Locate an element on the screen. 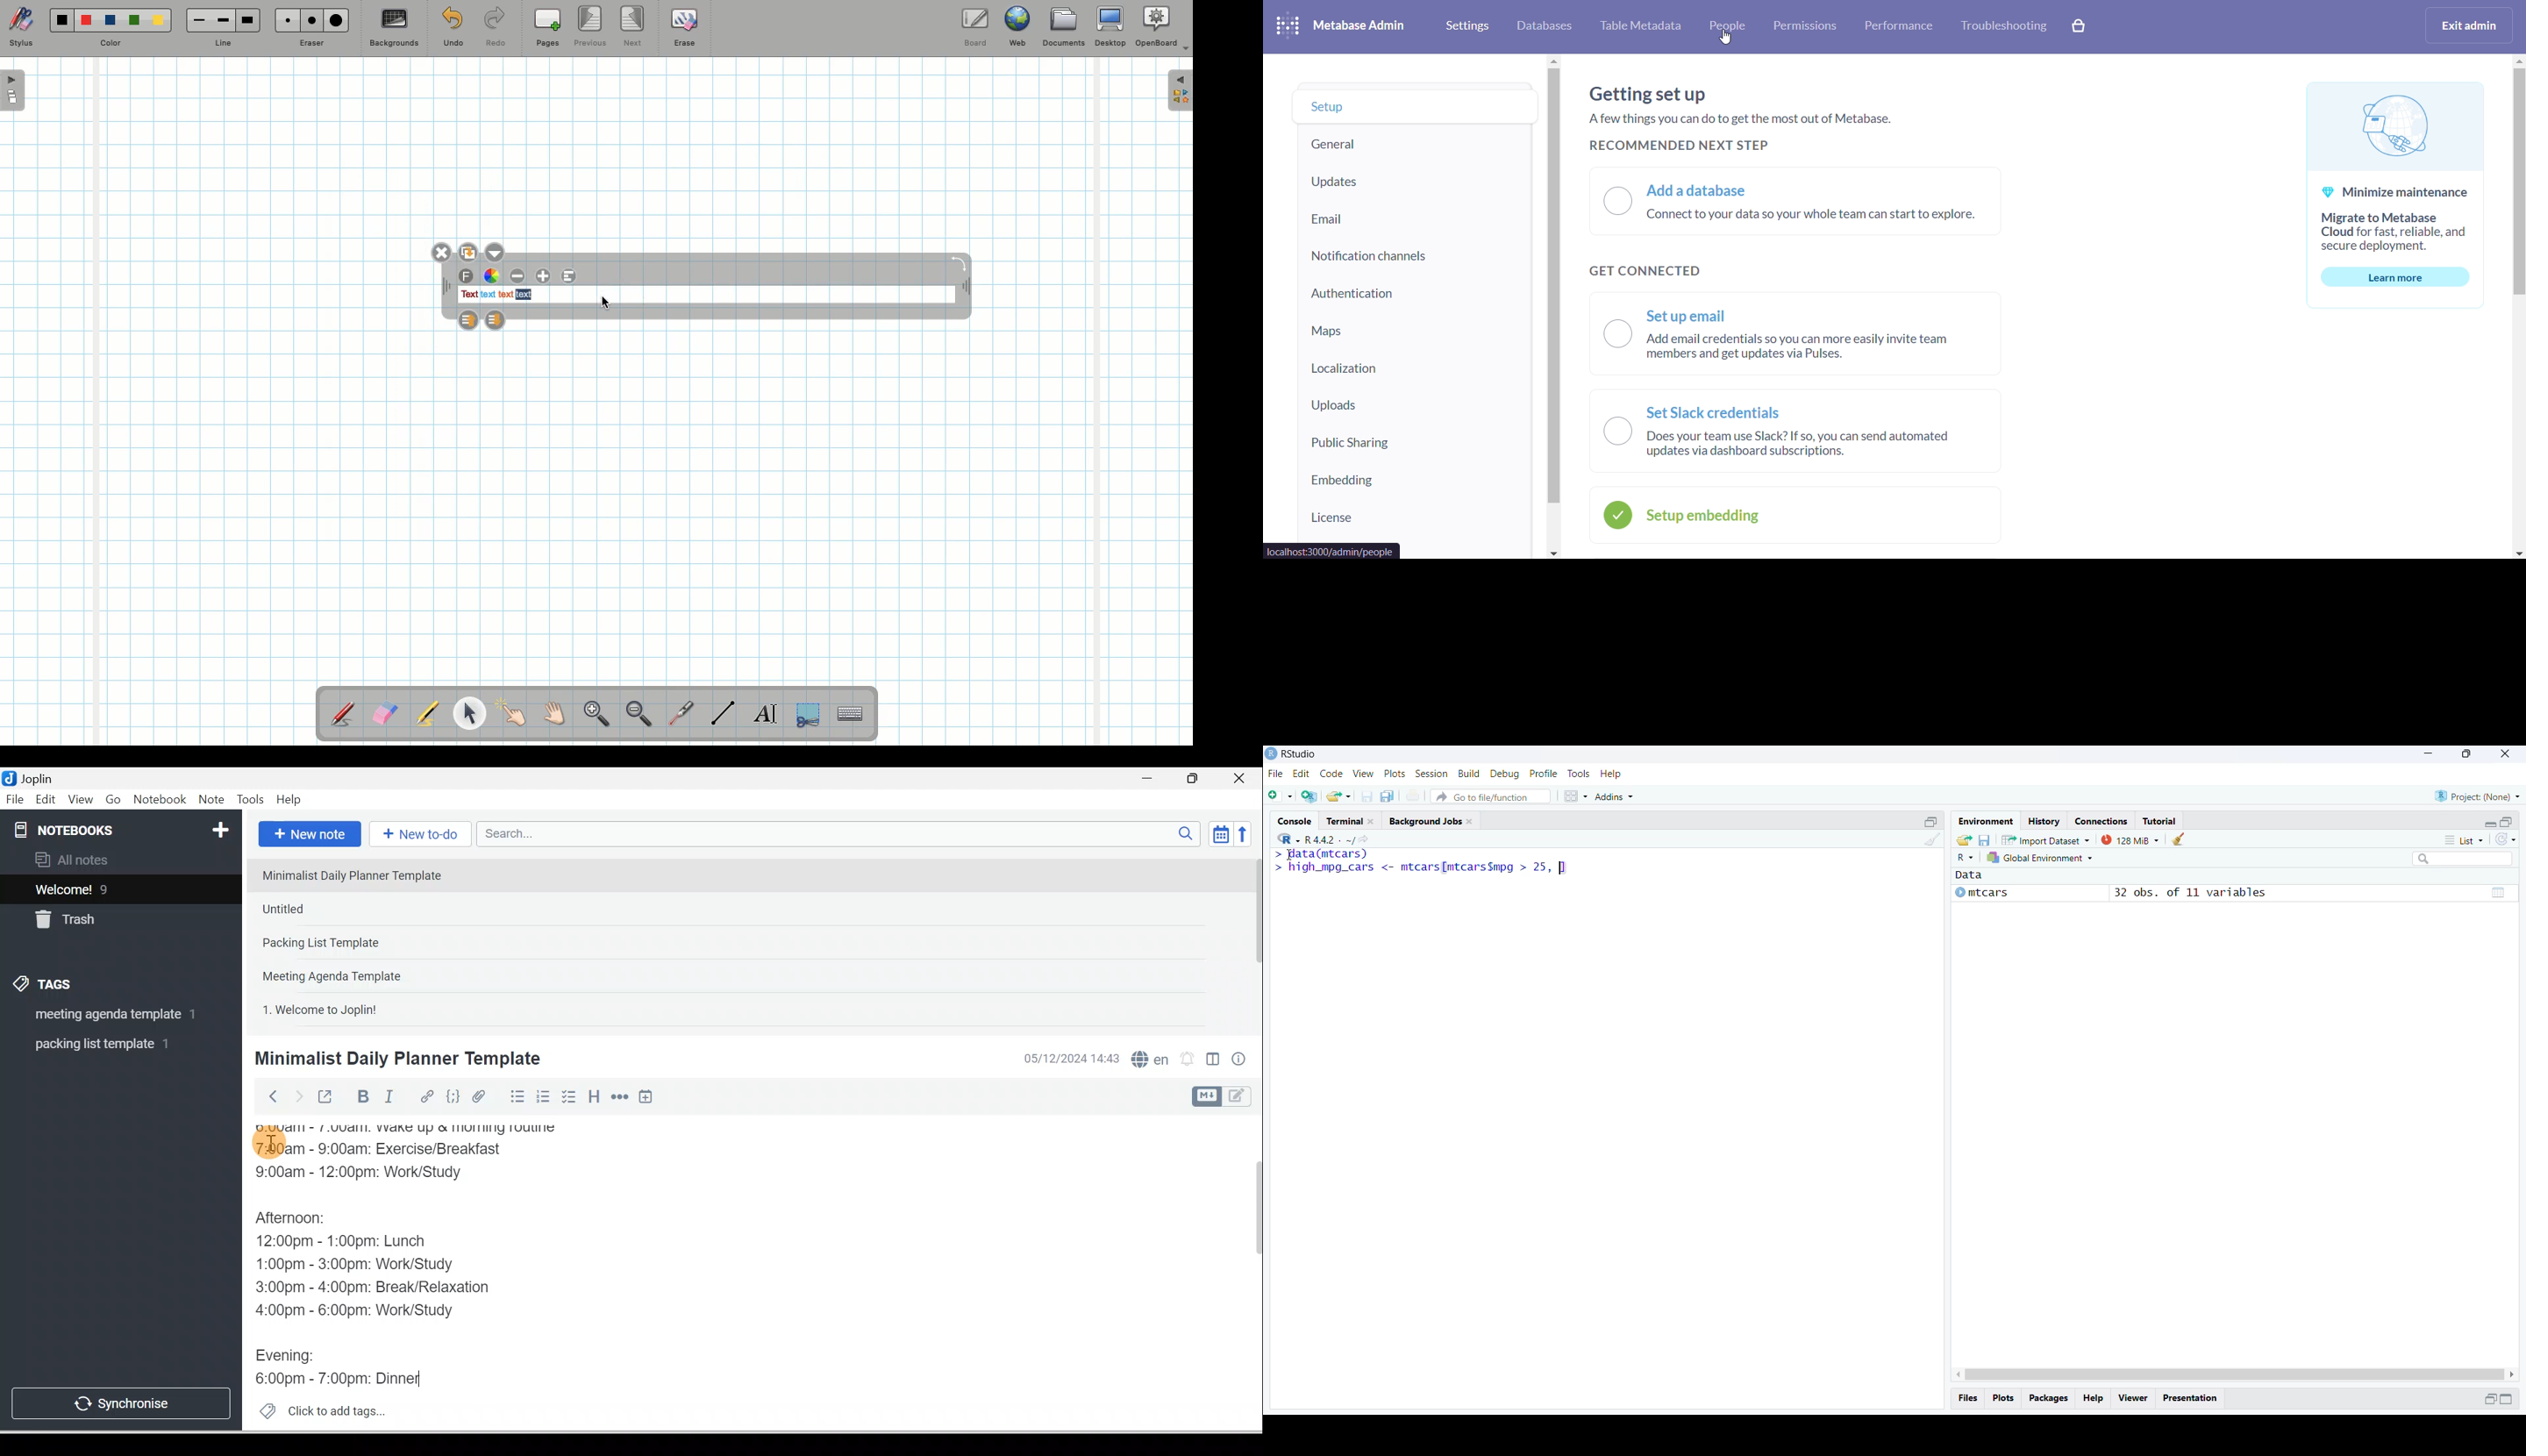 The width and height of the screenshot is (2548, 1456). Tutorial is located at coordinates (2160, 821).